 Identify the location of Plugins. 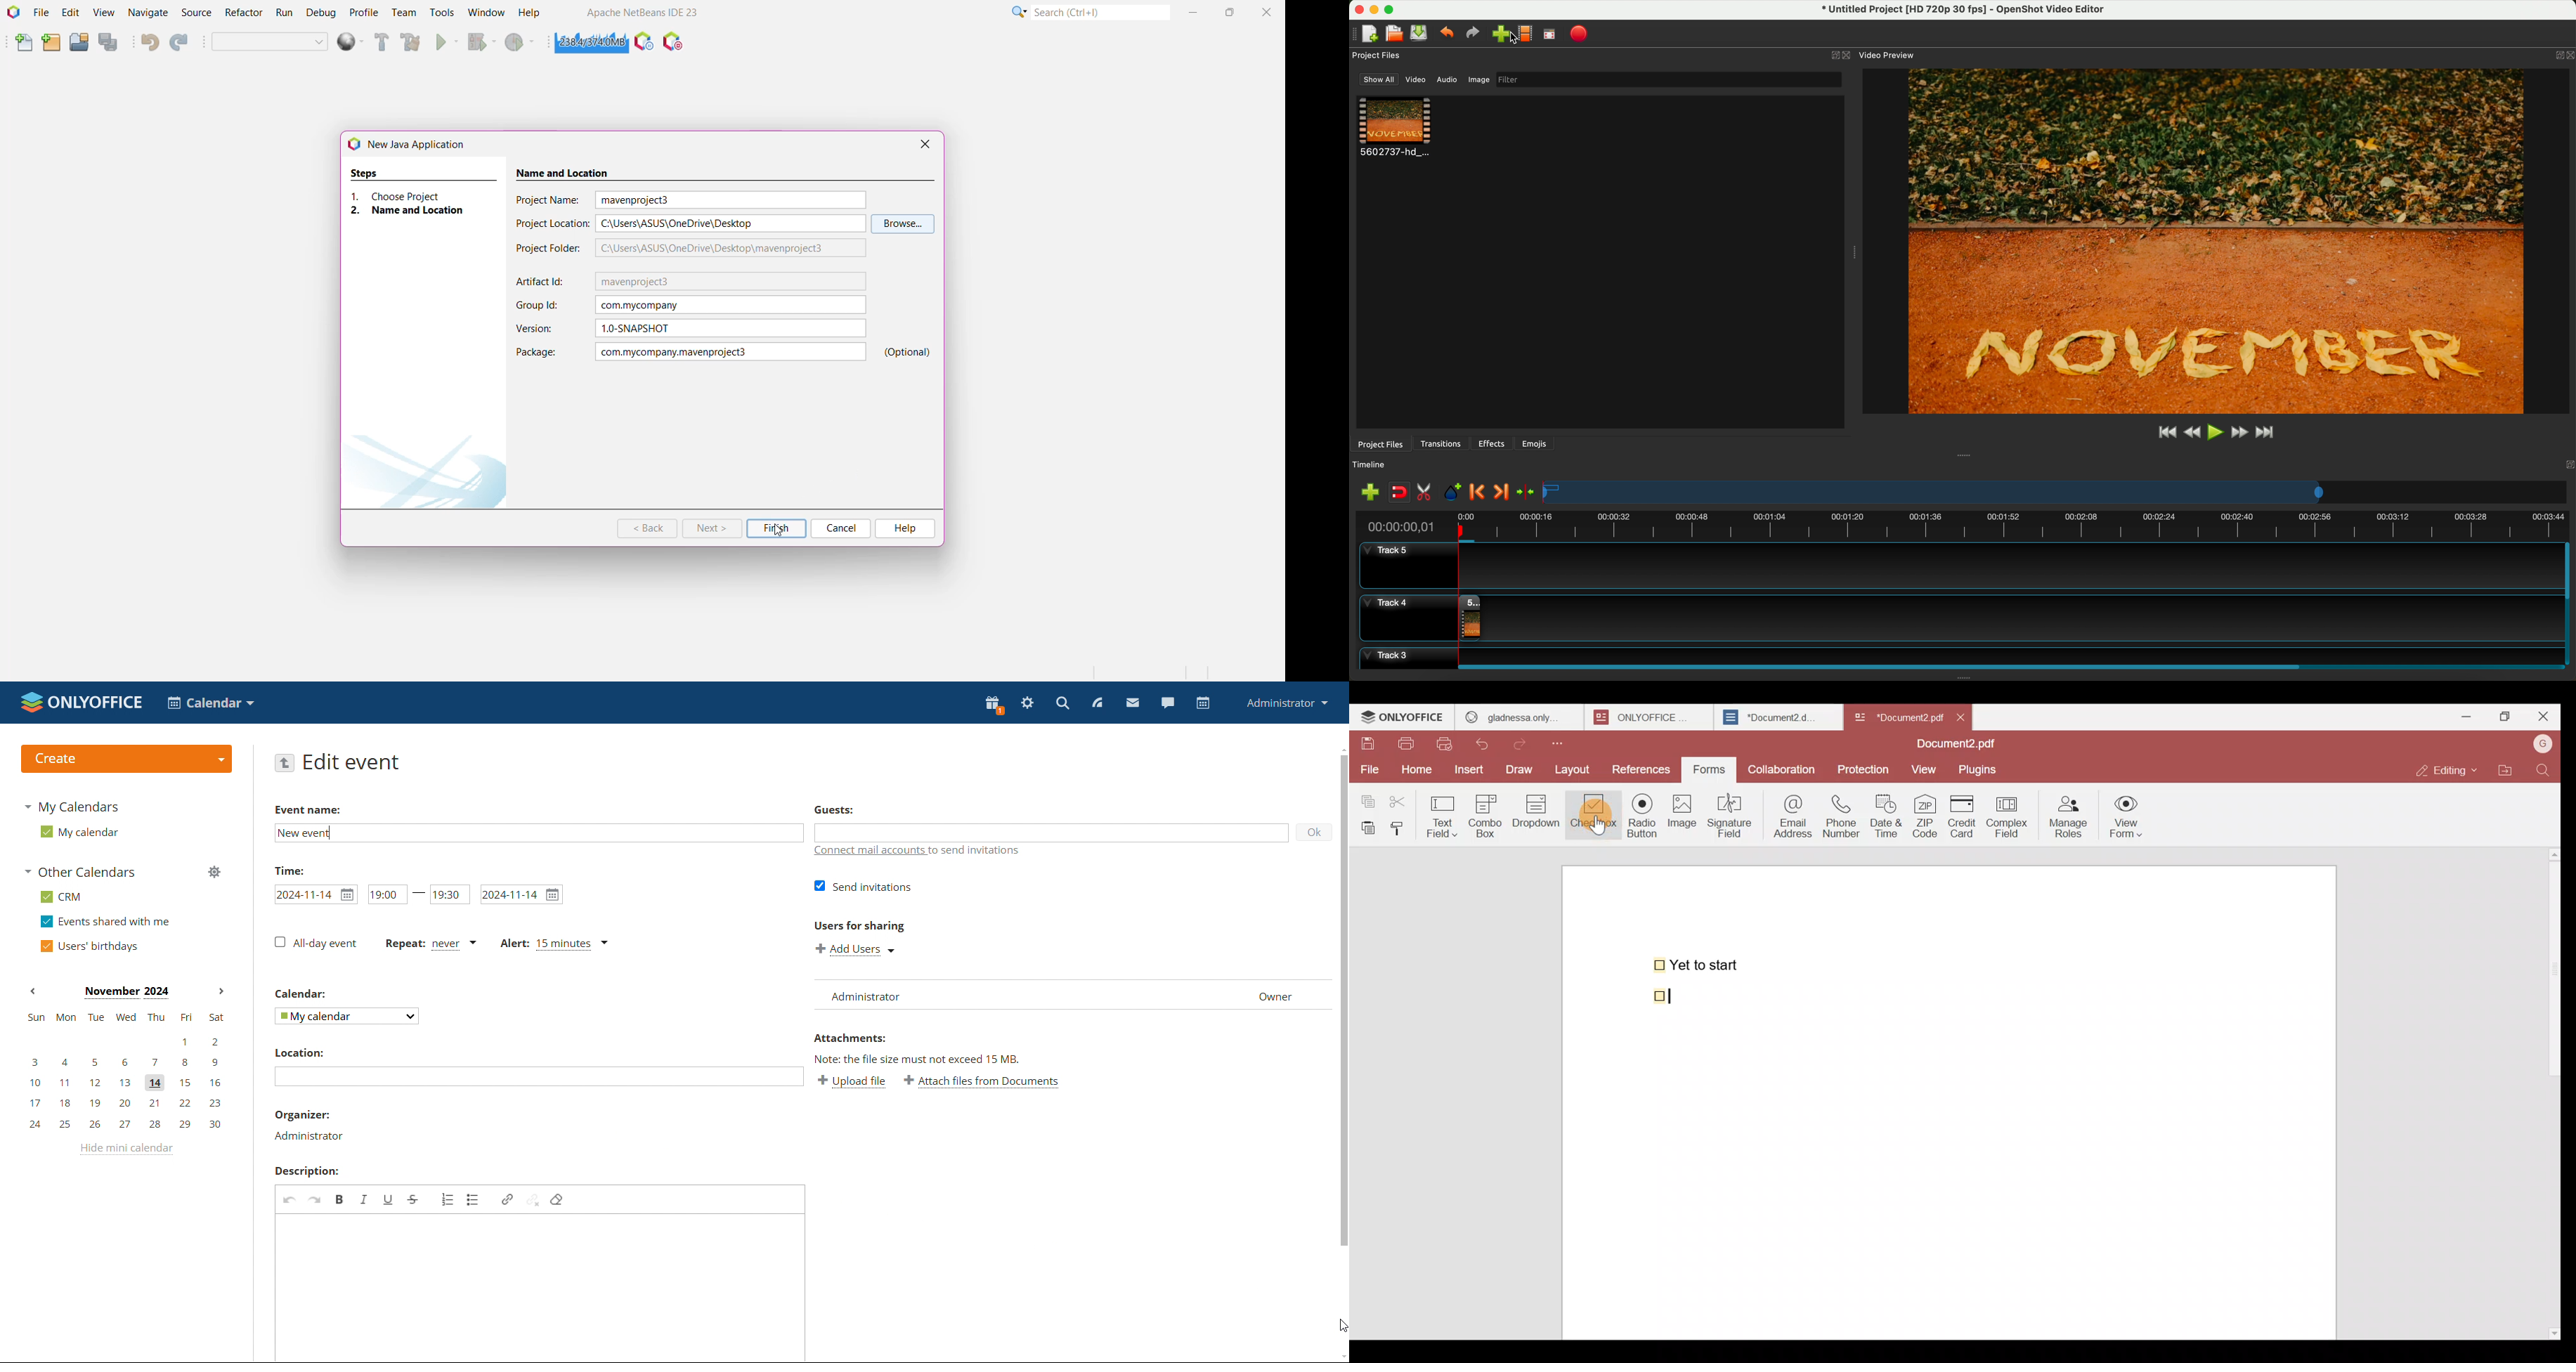
(1983, 770).